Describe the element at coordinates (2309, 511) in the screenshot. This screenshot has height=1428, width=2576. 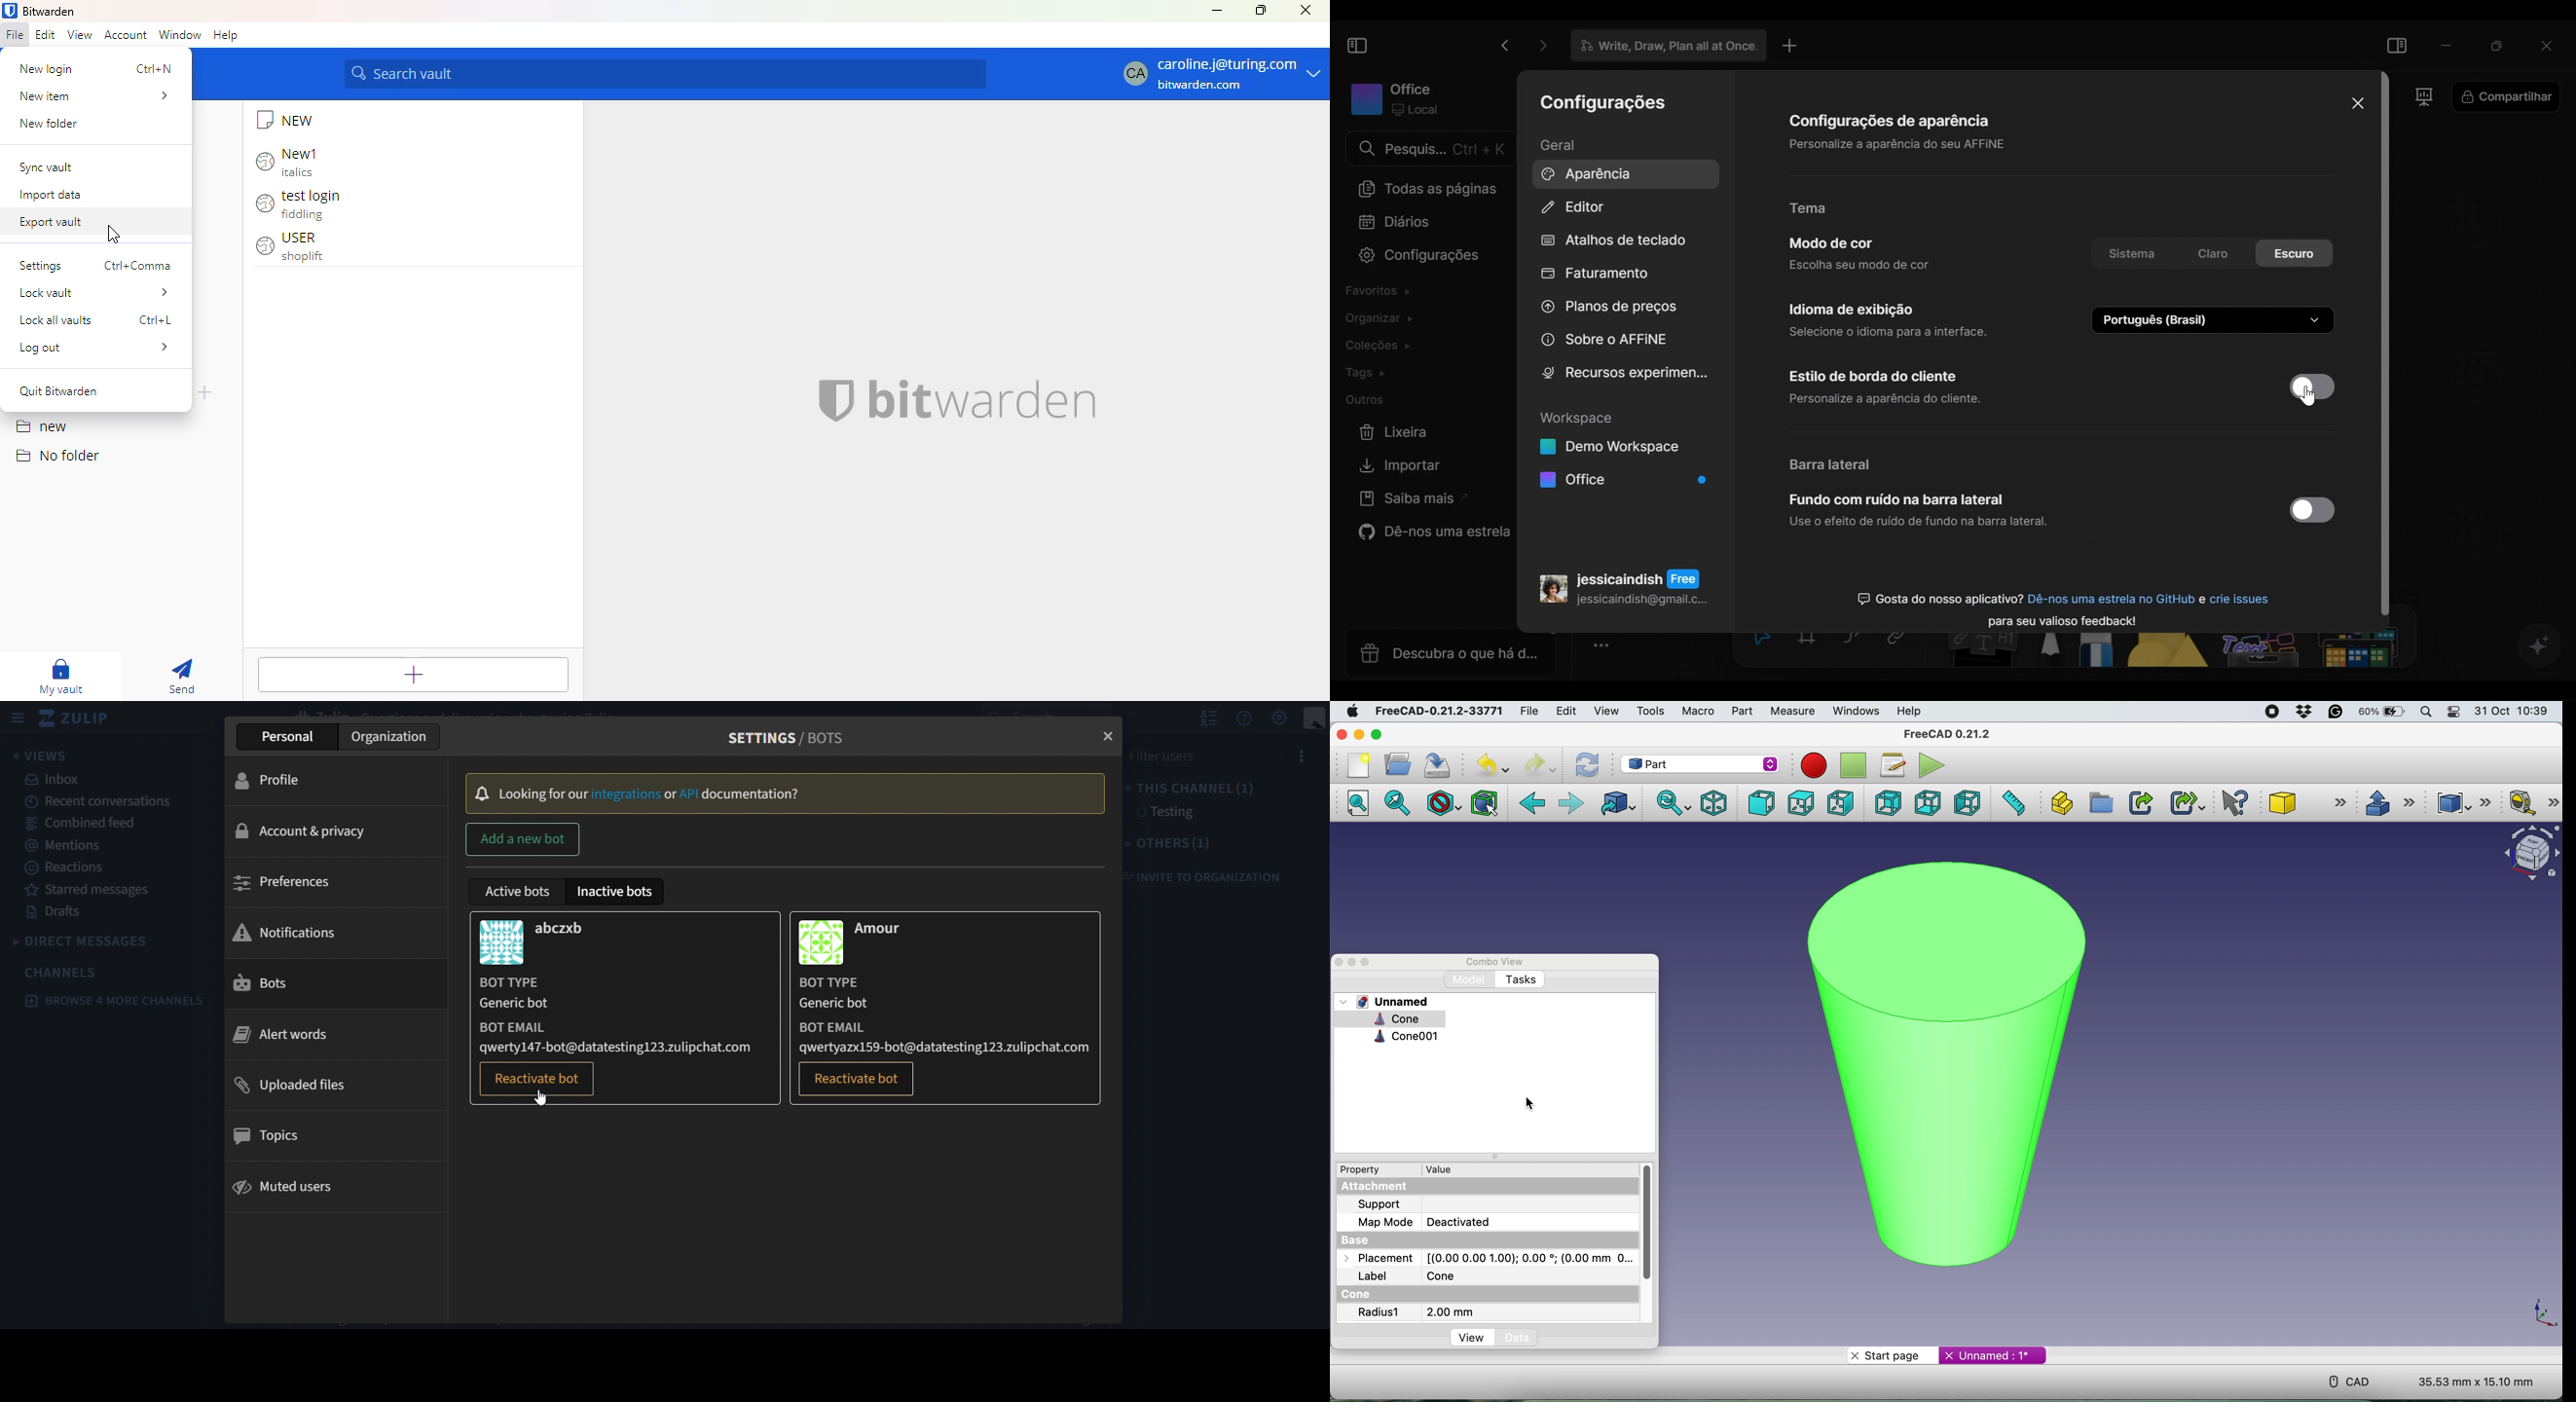
I see `toggle` at that location.